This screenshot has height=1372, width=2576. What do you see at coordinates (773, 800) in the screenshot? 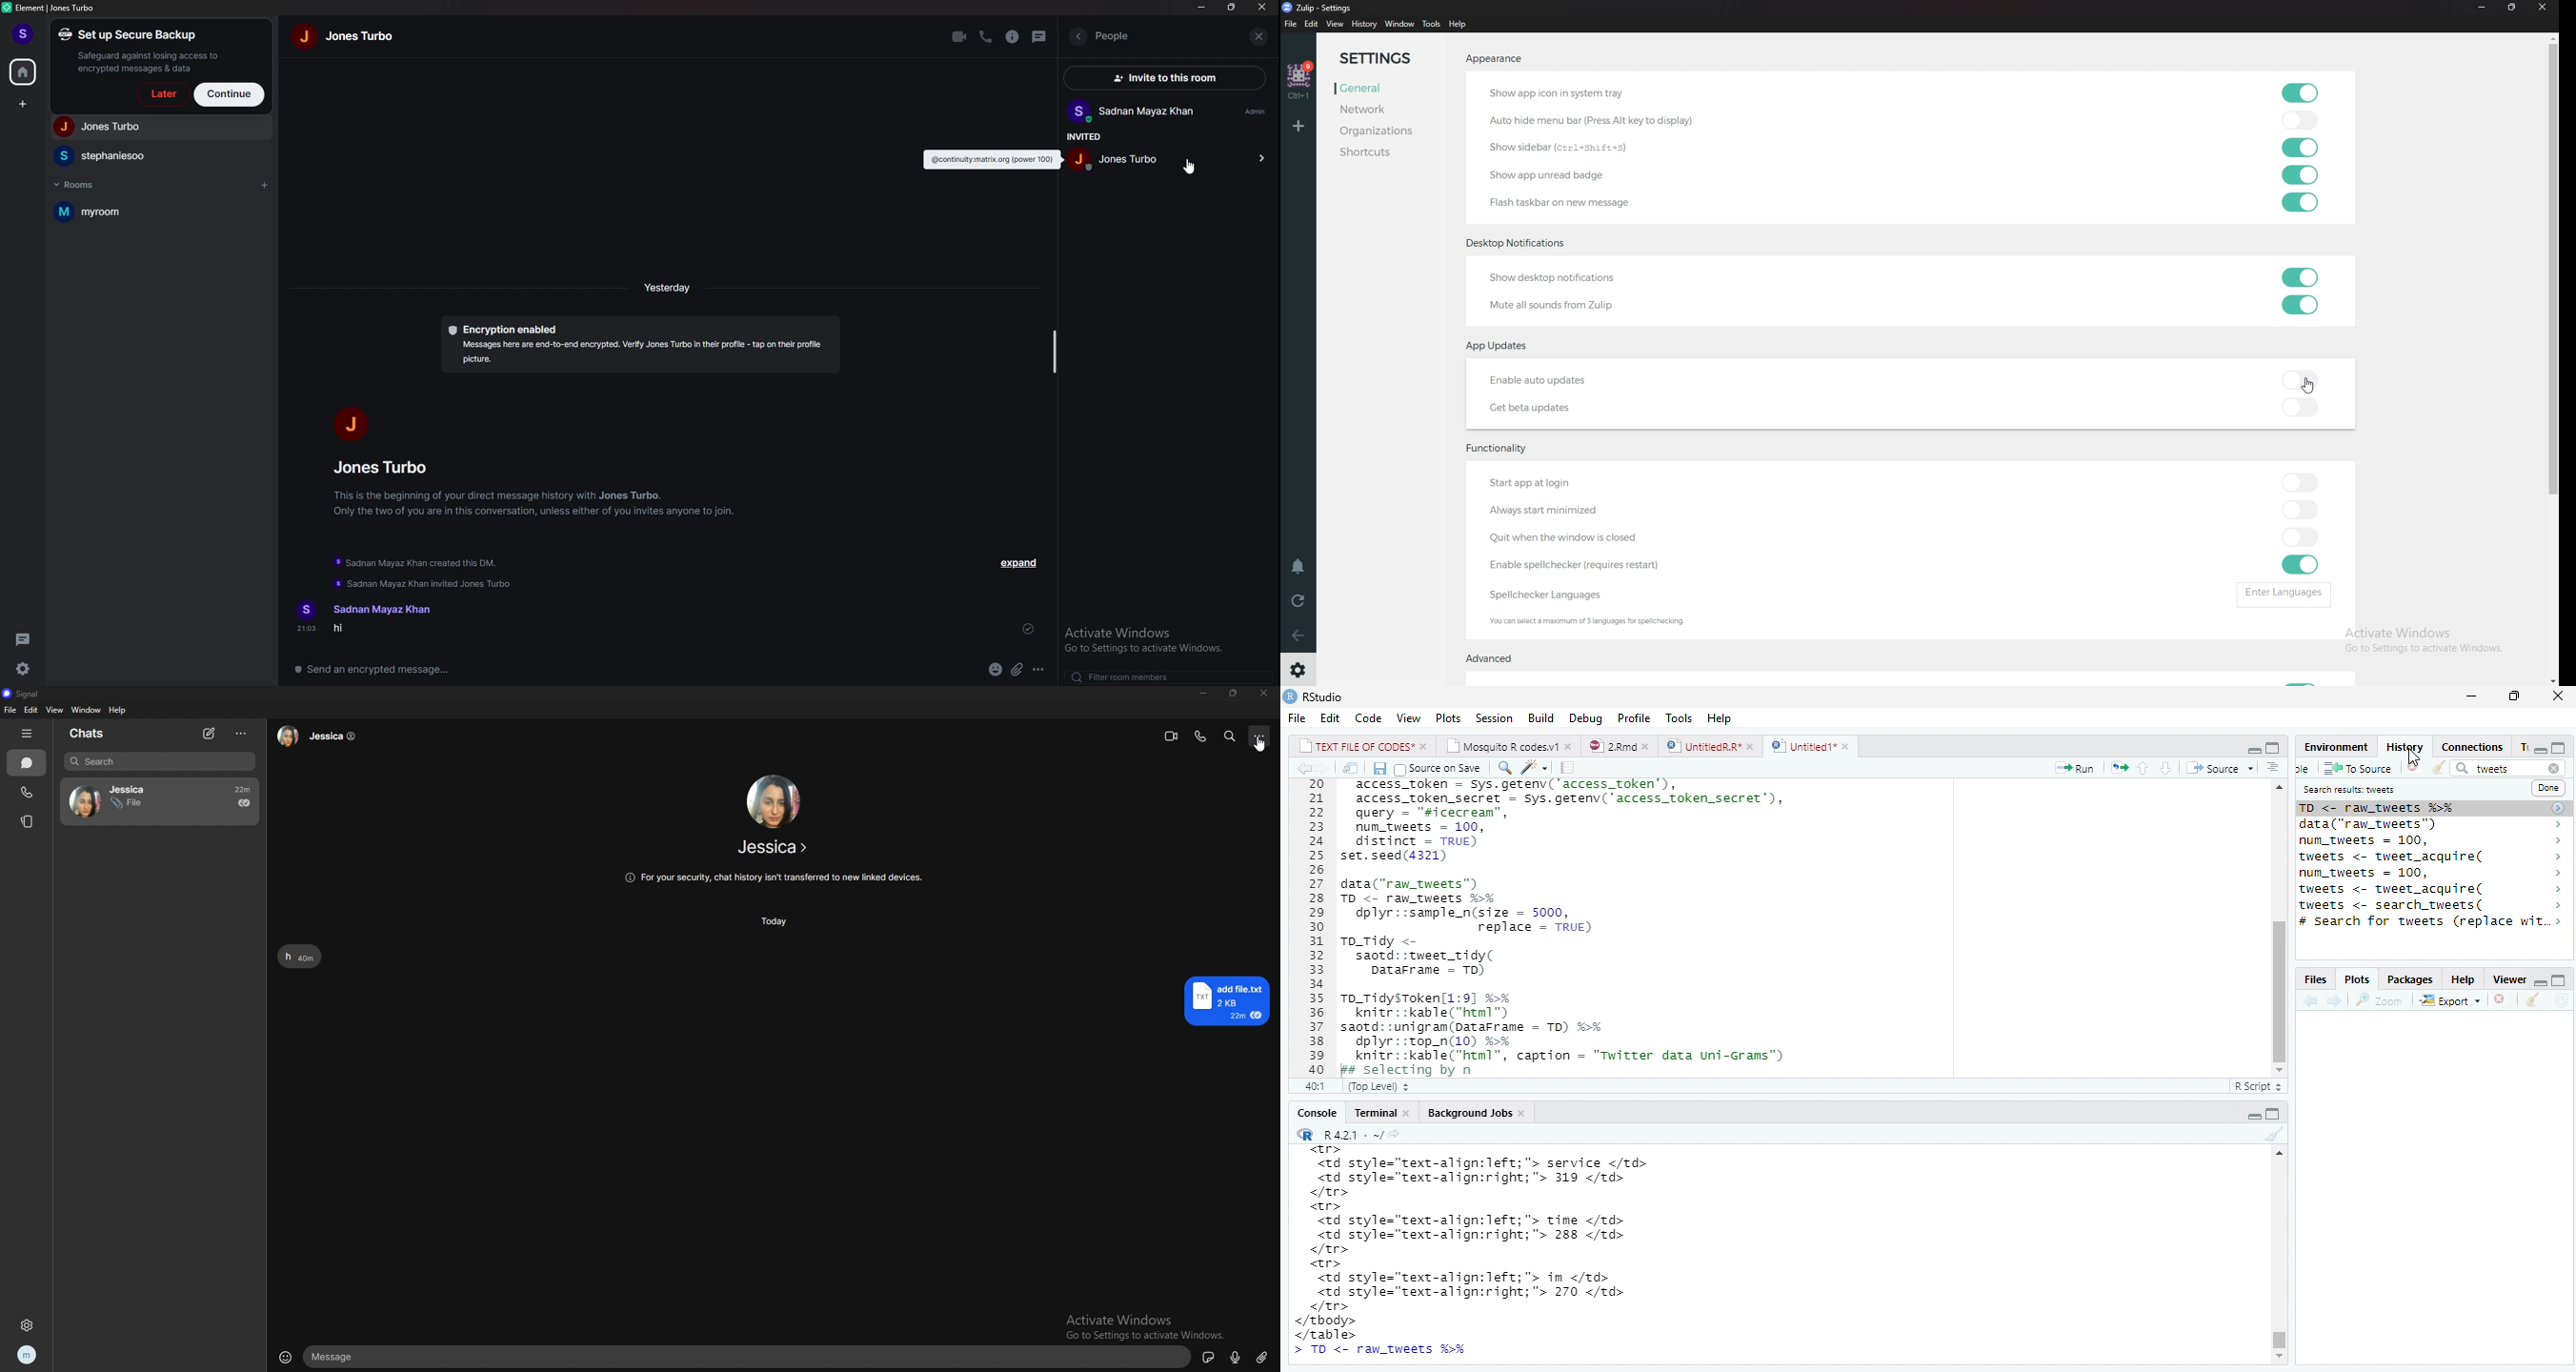
I see `friend image` at bounding box center [773, 800].